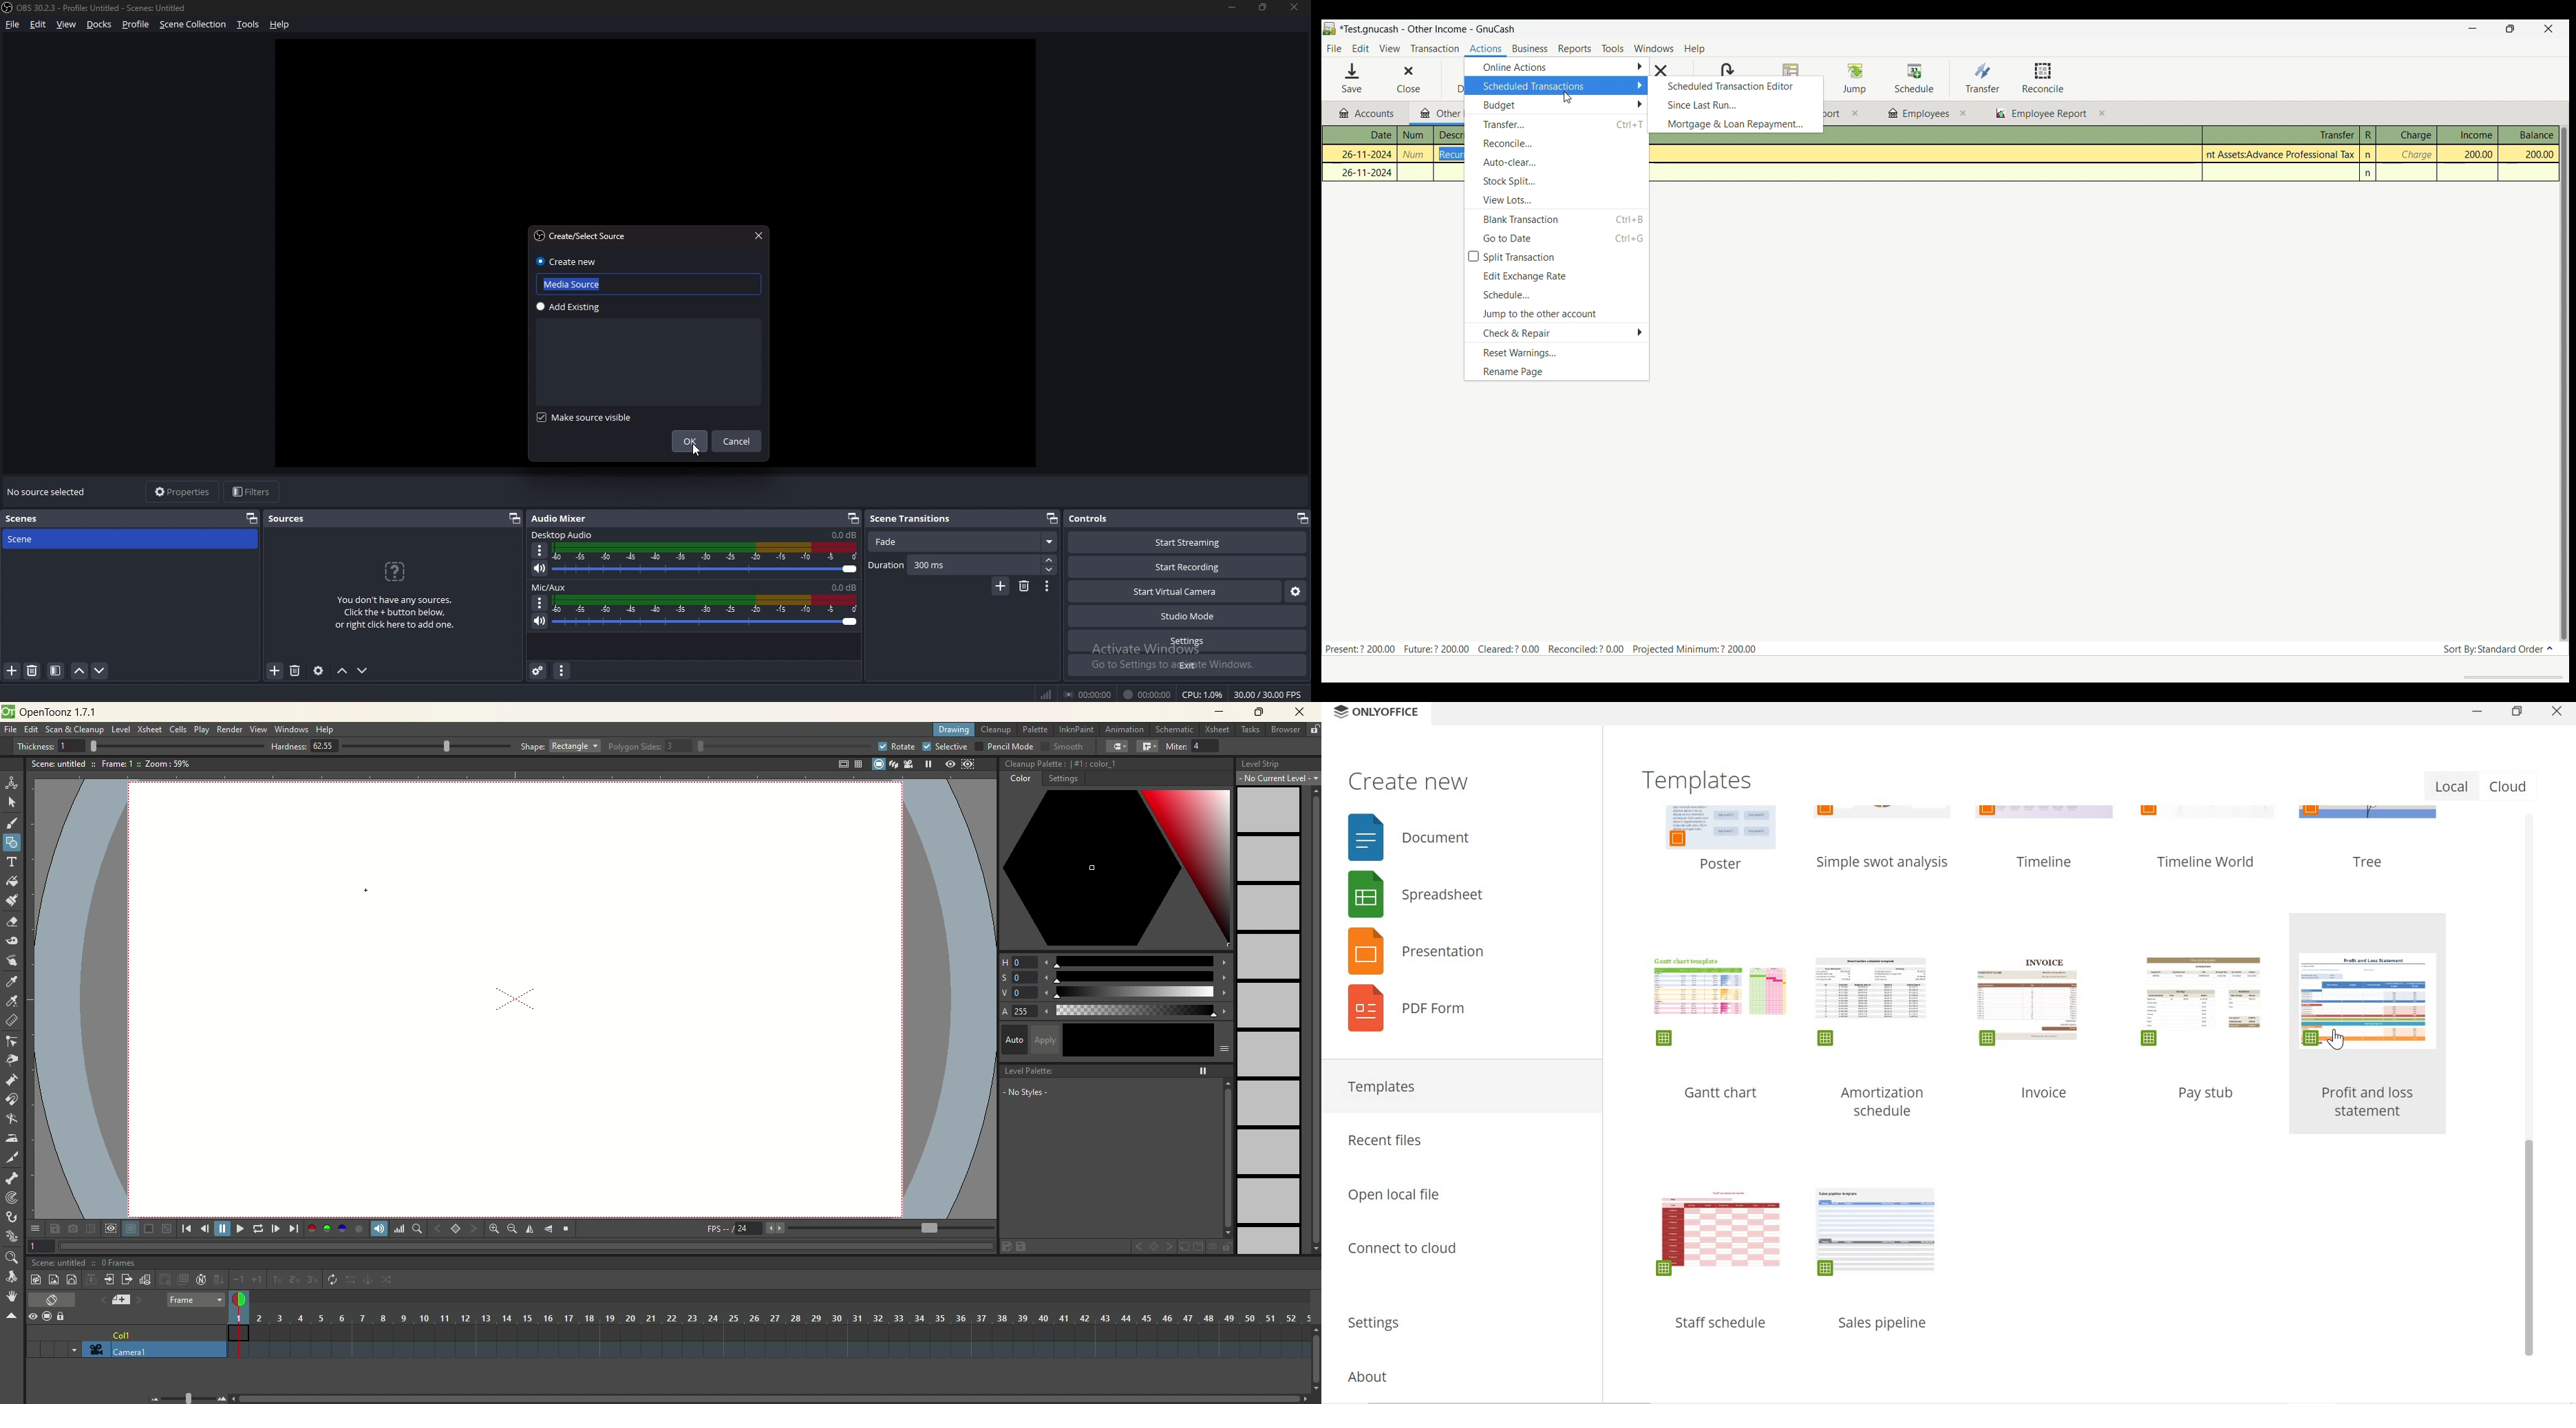 This screenshot has height=1428, width=2576. I want to click on Tools, so click(249, 25).